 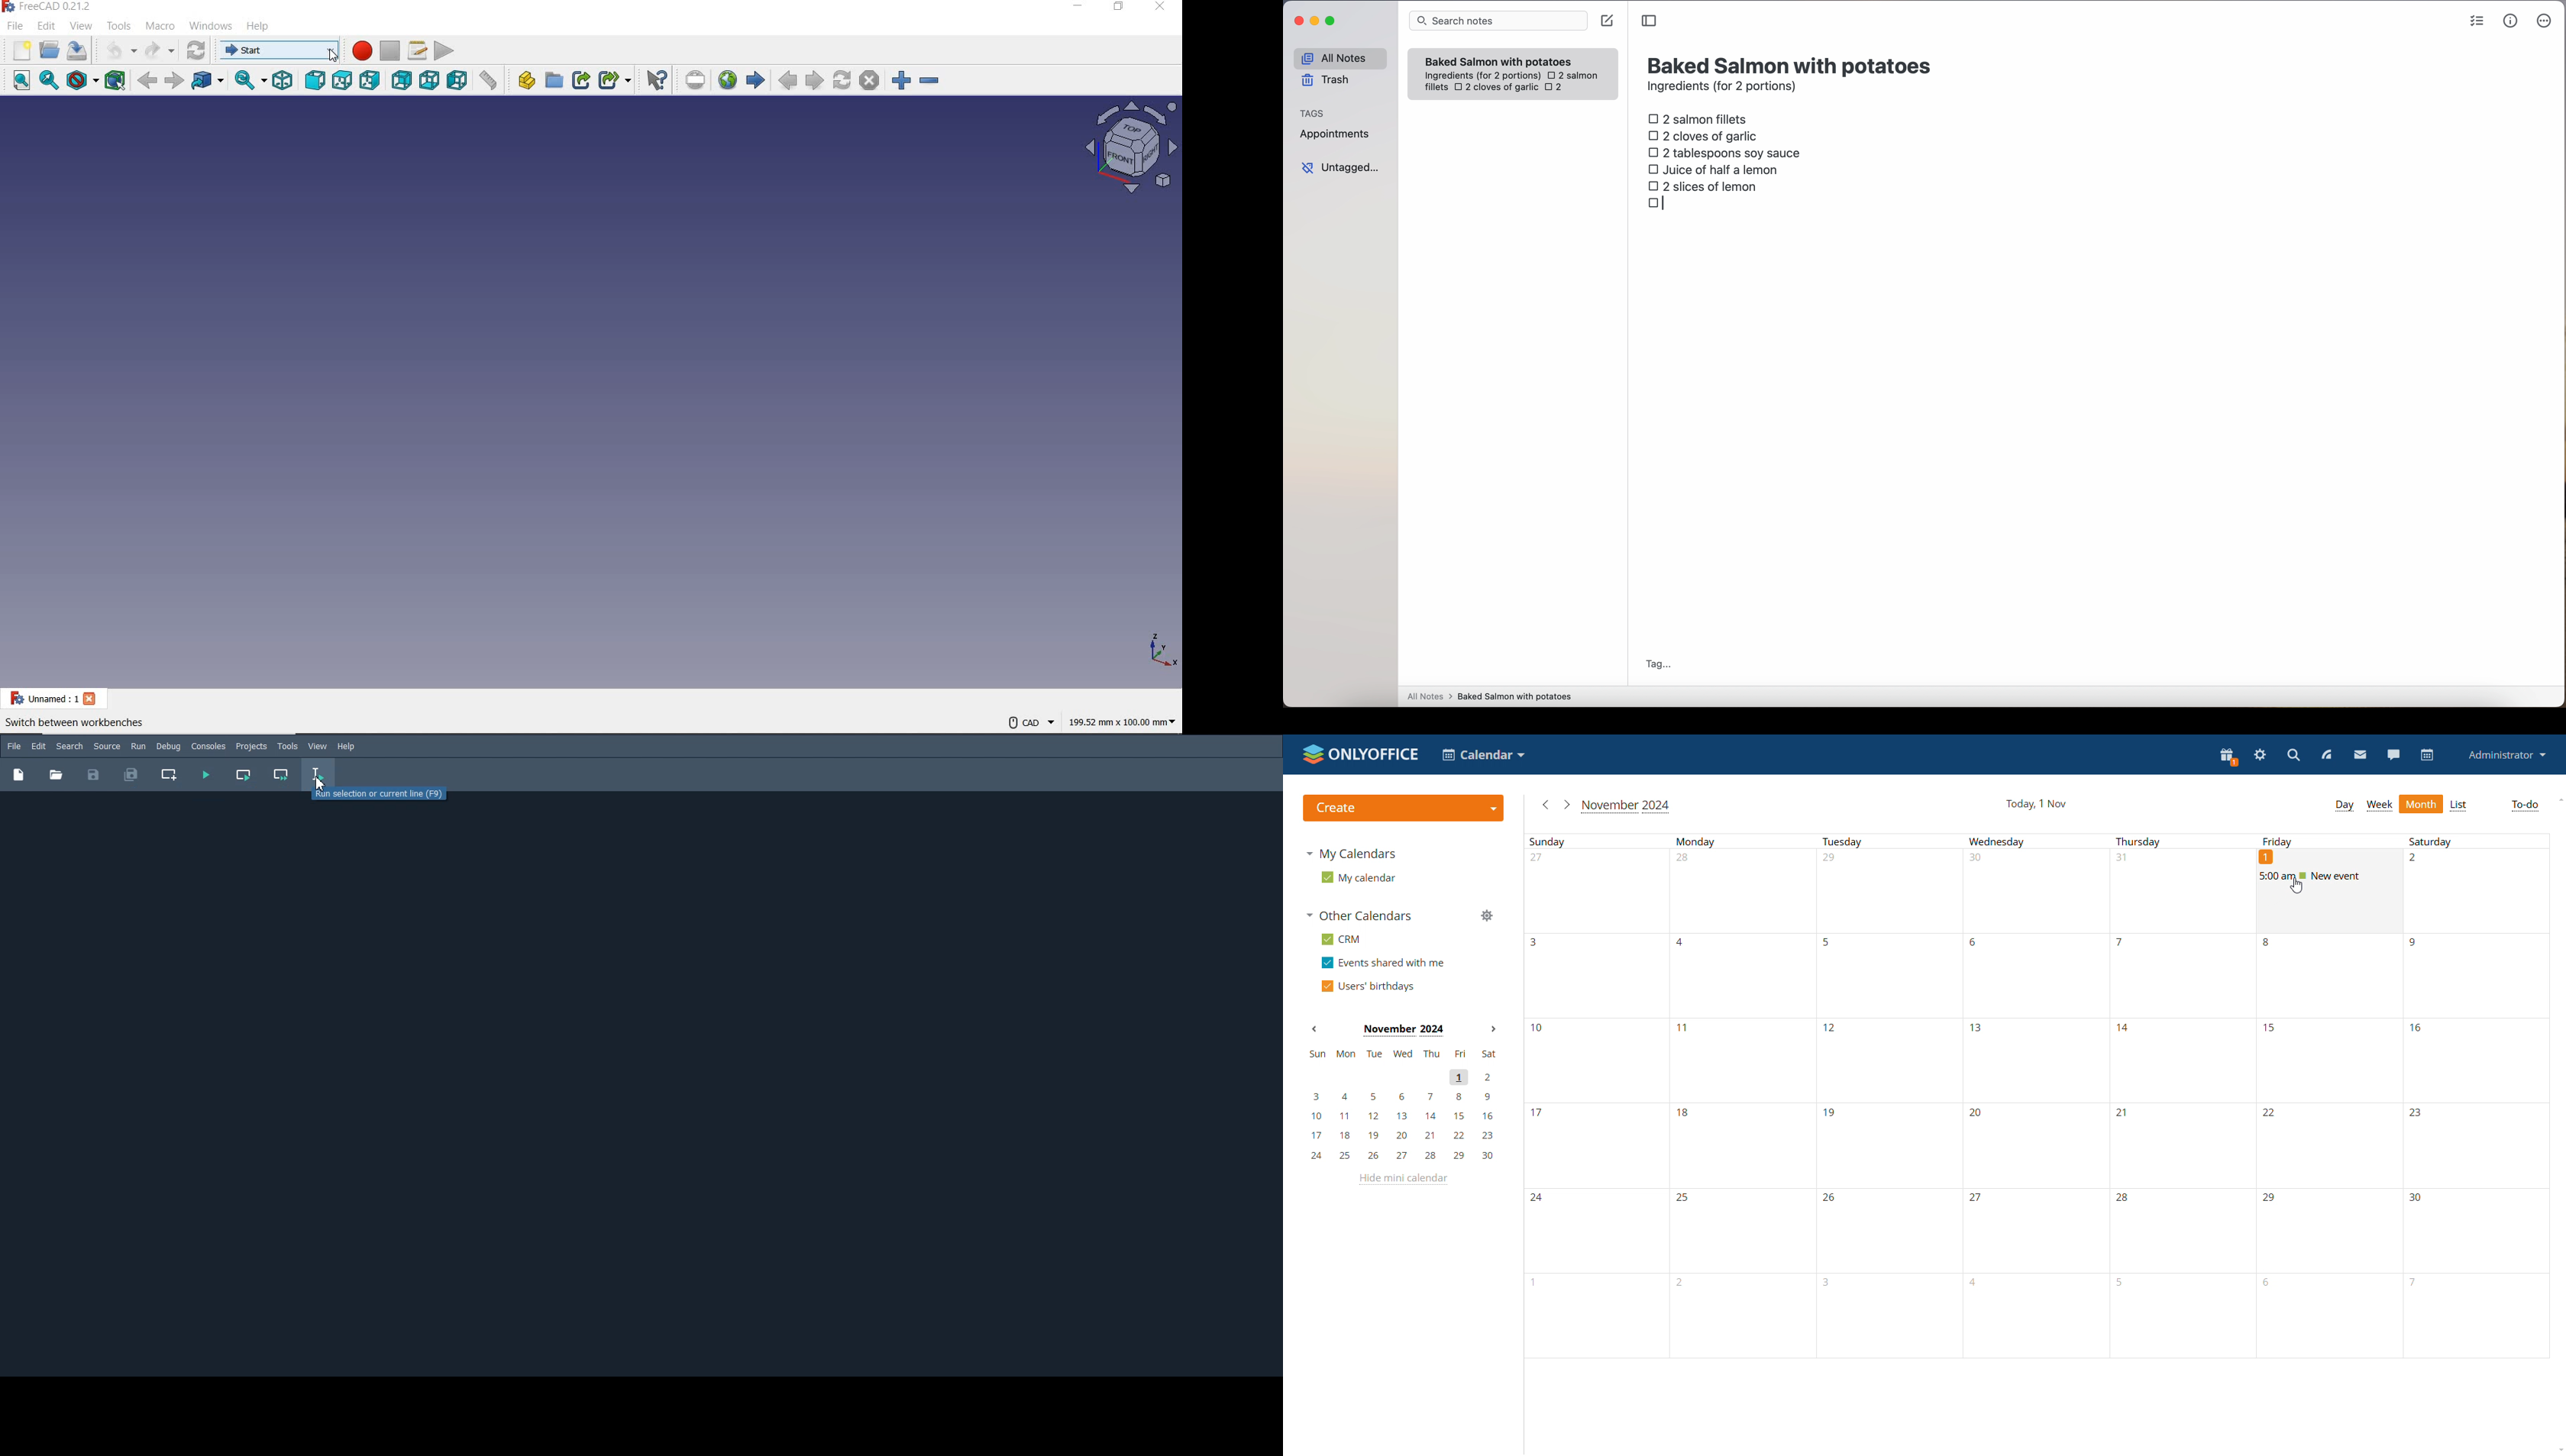 I want to click on Baked Salmon with potatoes, so click(x=1499, y=59).